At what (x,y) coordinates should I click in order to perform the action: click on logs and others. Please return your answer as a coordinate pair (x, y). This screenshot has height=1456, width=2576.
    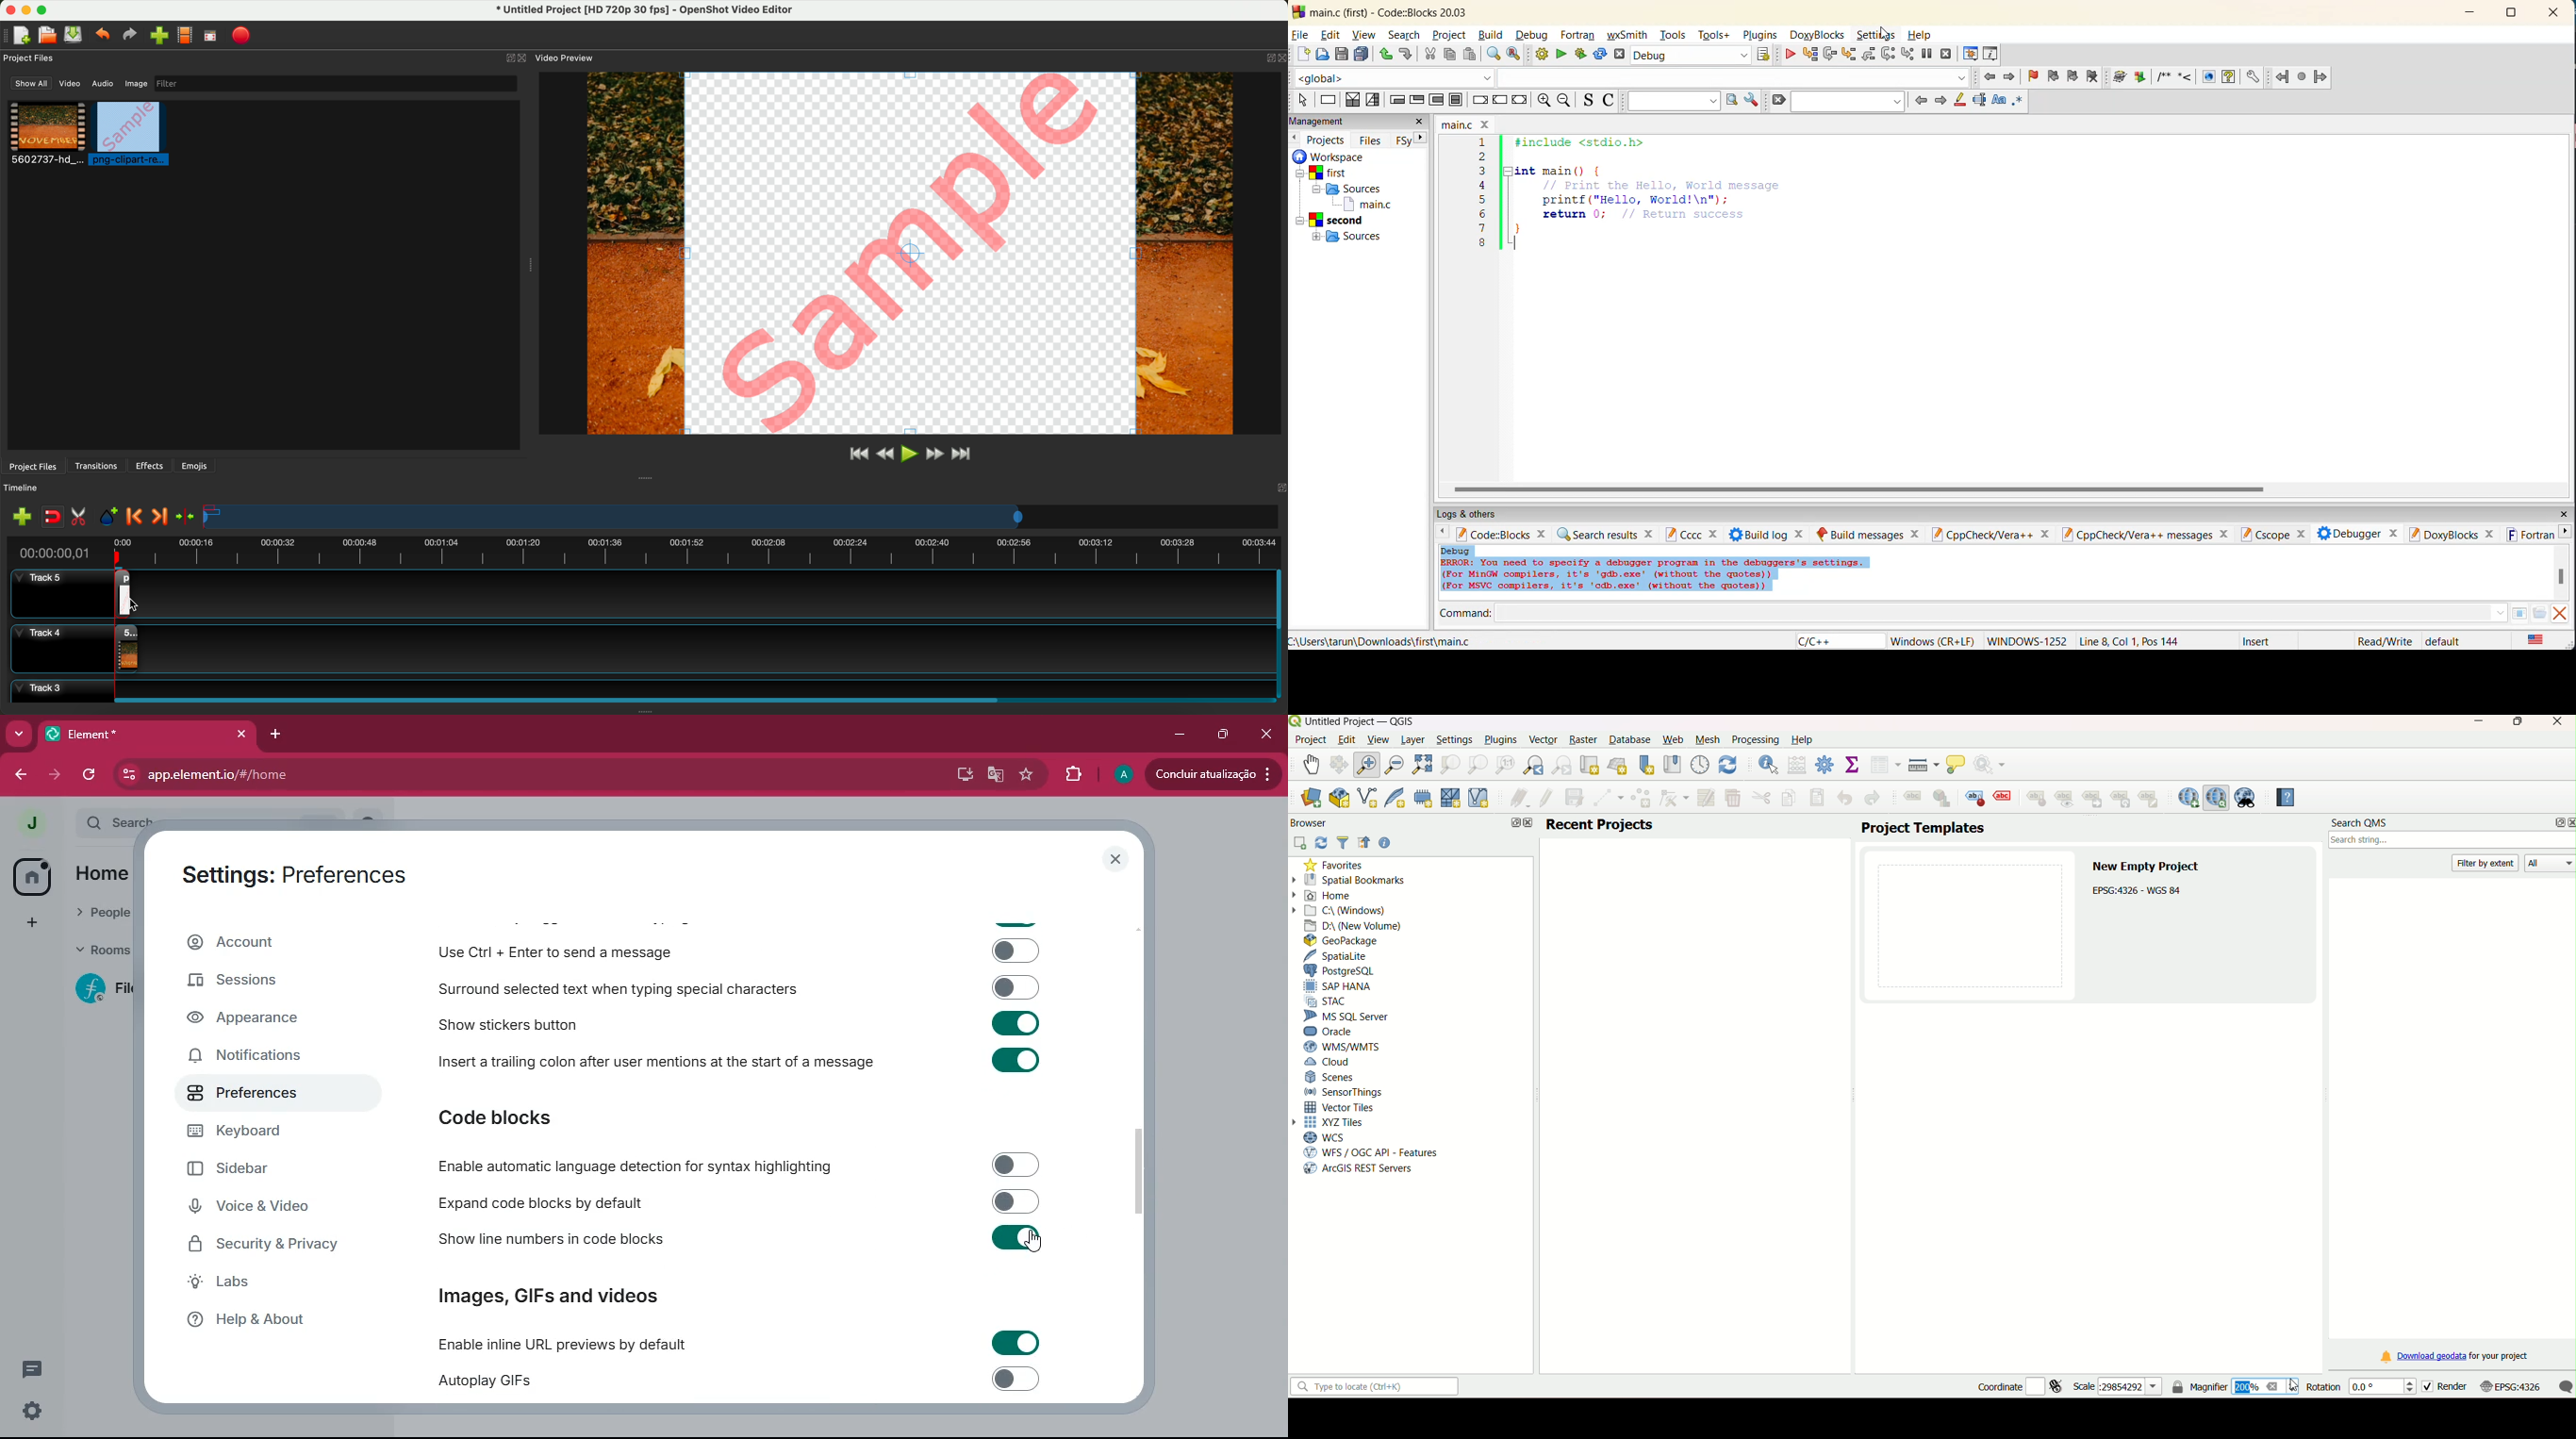
    Looking at the image, I should click on (1478, 514).